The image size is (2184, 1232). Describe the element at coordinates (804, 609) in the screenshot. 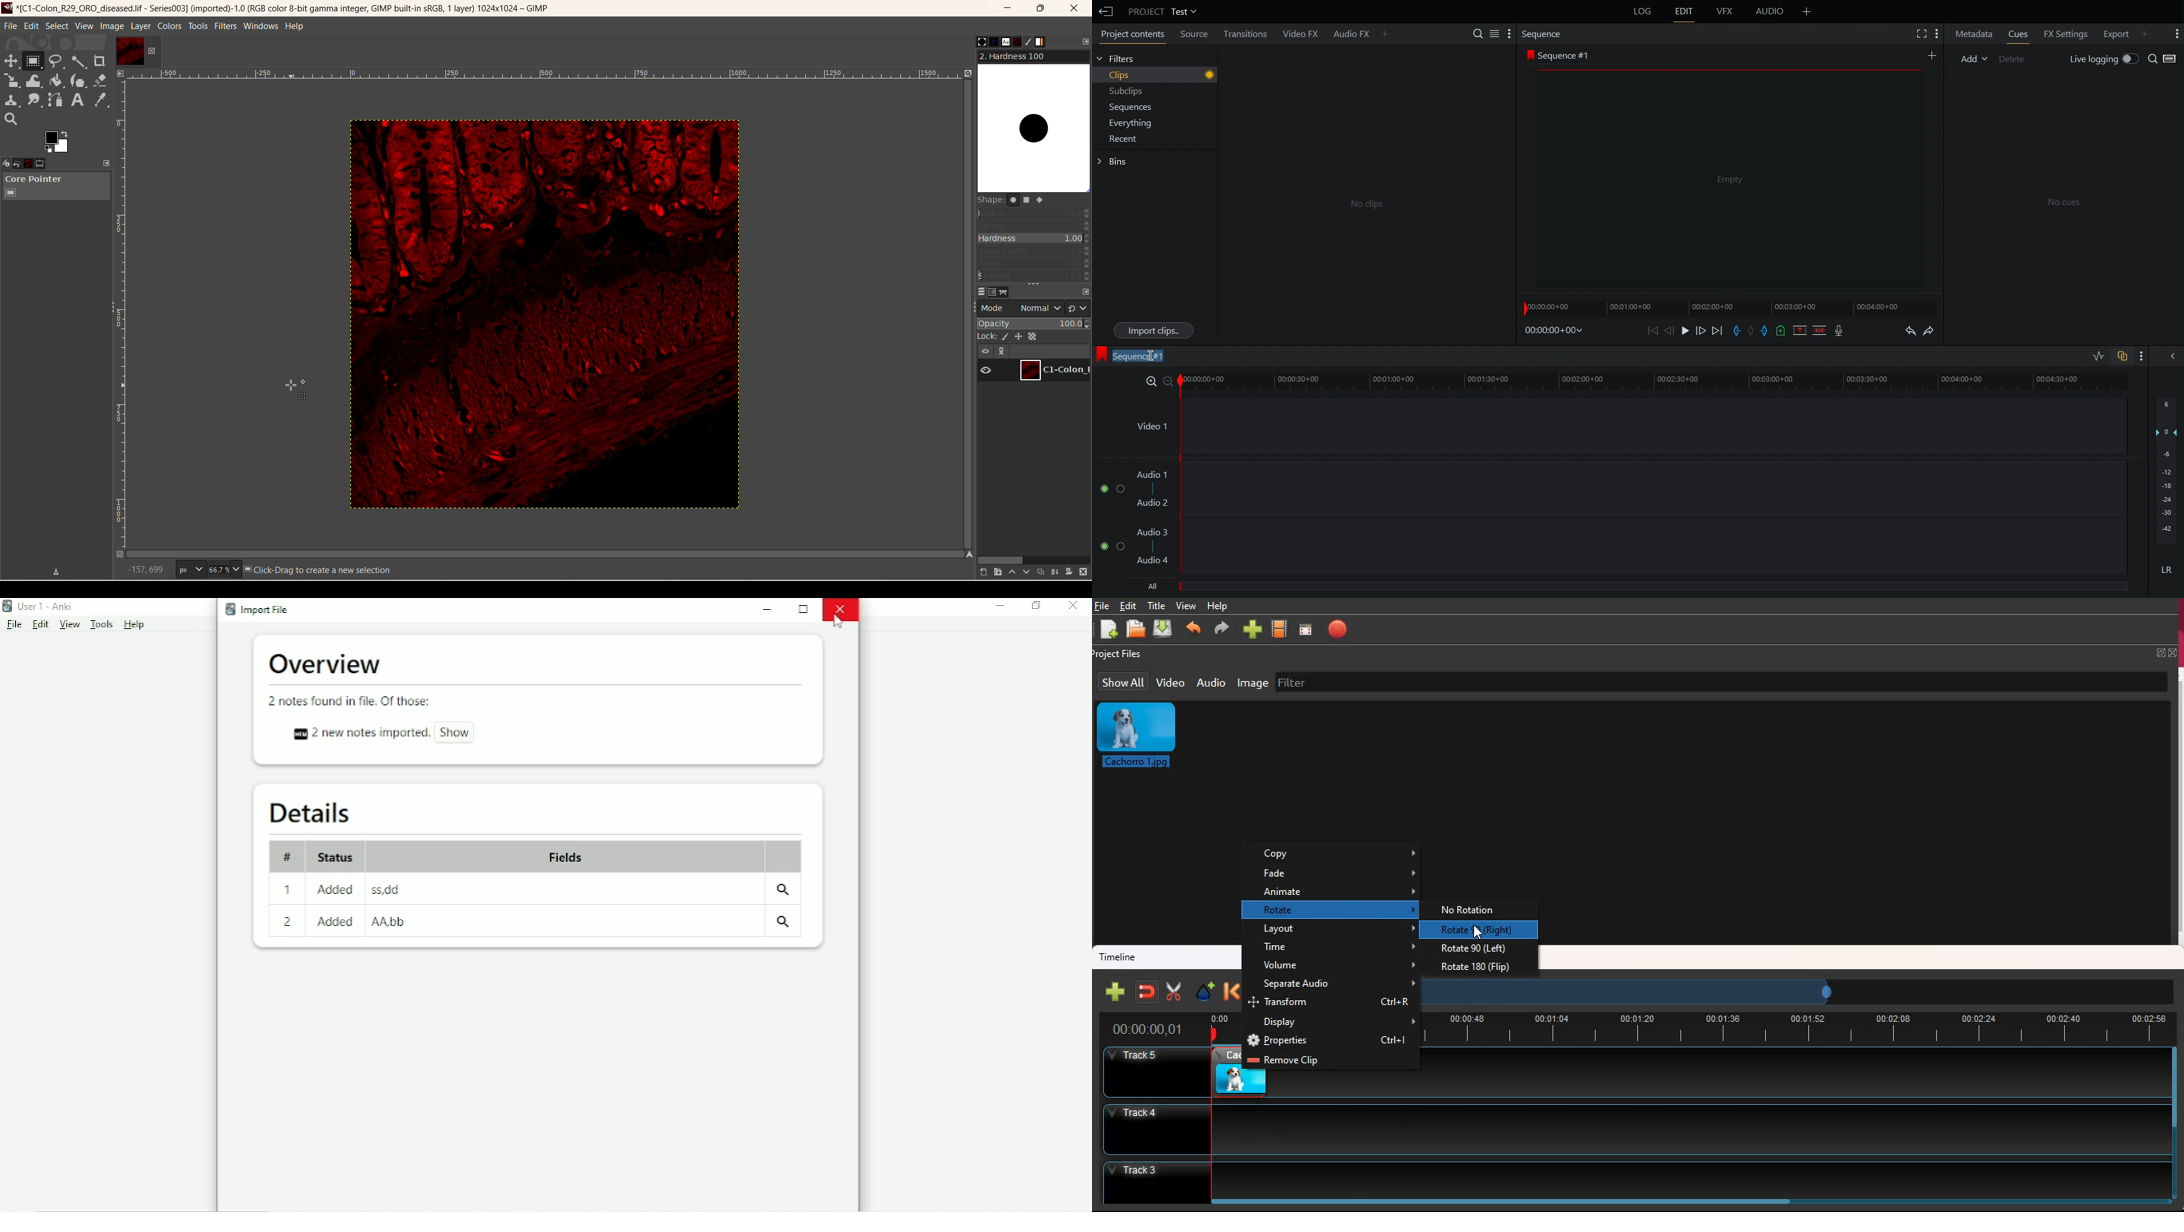

I see `Maximize` at that location.